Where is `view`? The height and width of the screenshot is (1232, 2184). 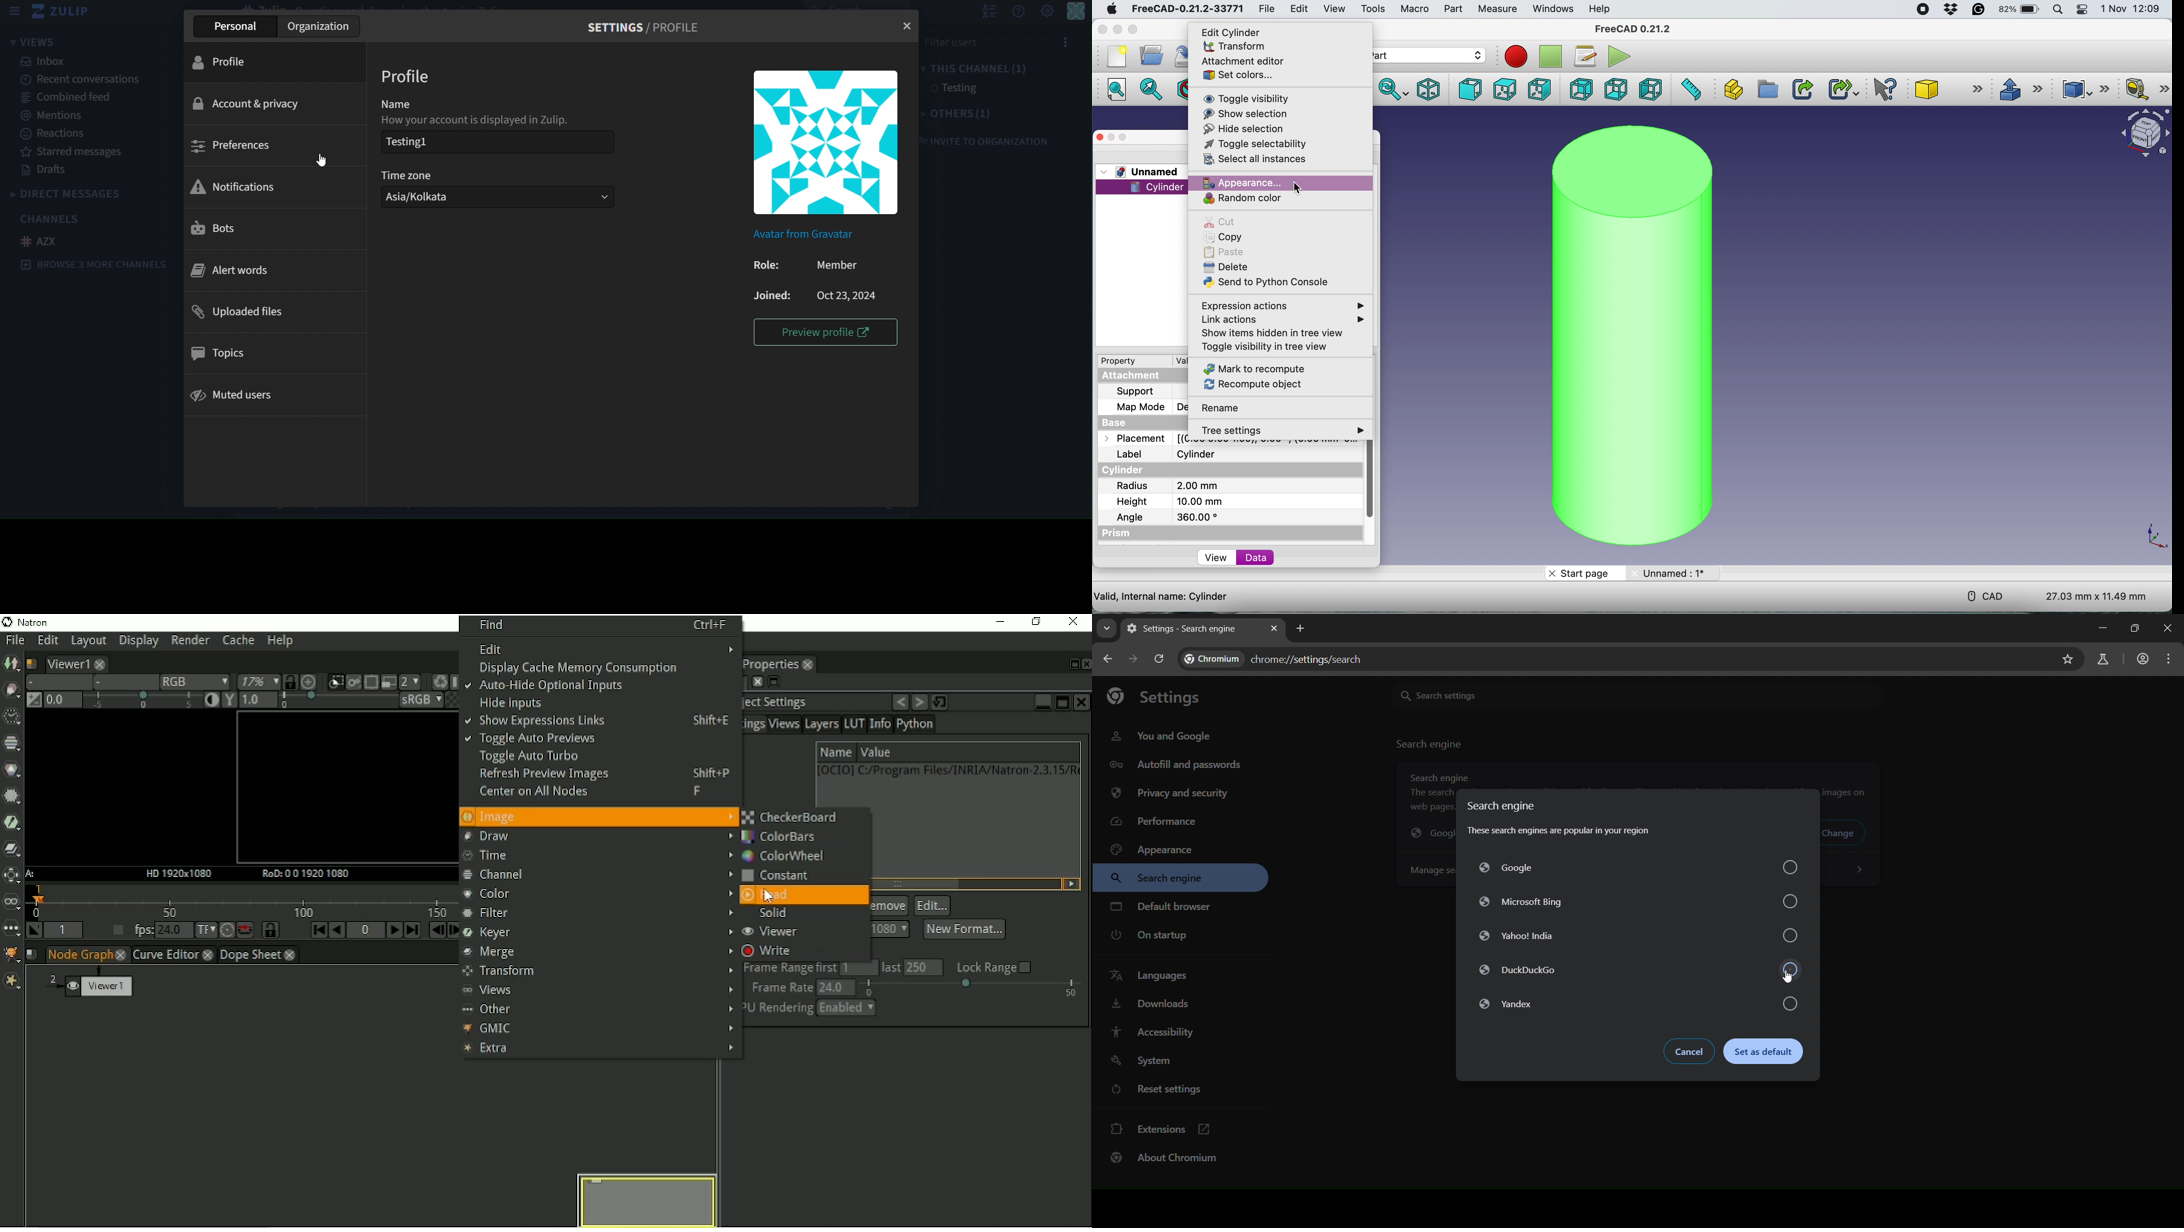 view is located at coordinates (1216, 558).